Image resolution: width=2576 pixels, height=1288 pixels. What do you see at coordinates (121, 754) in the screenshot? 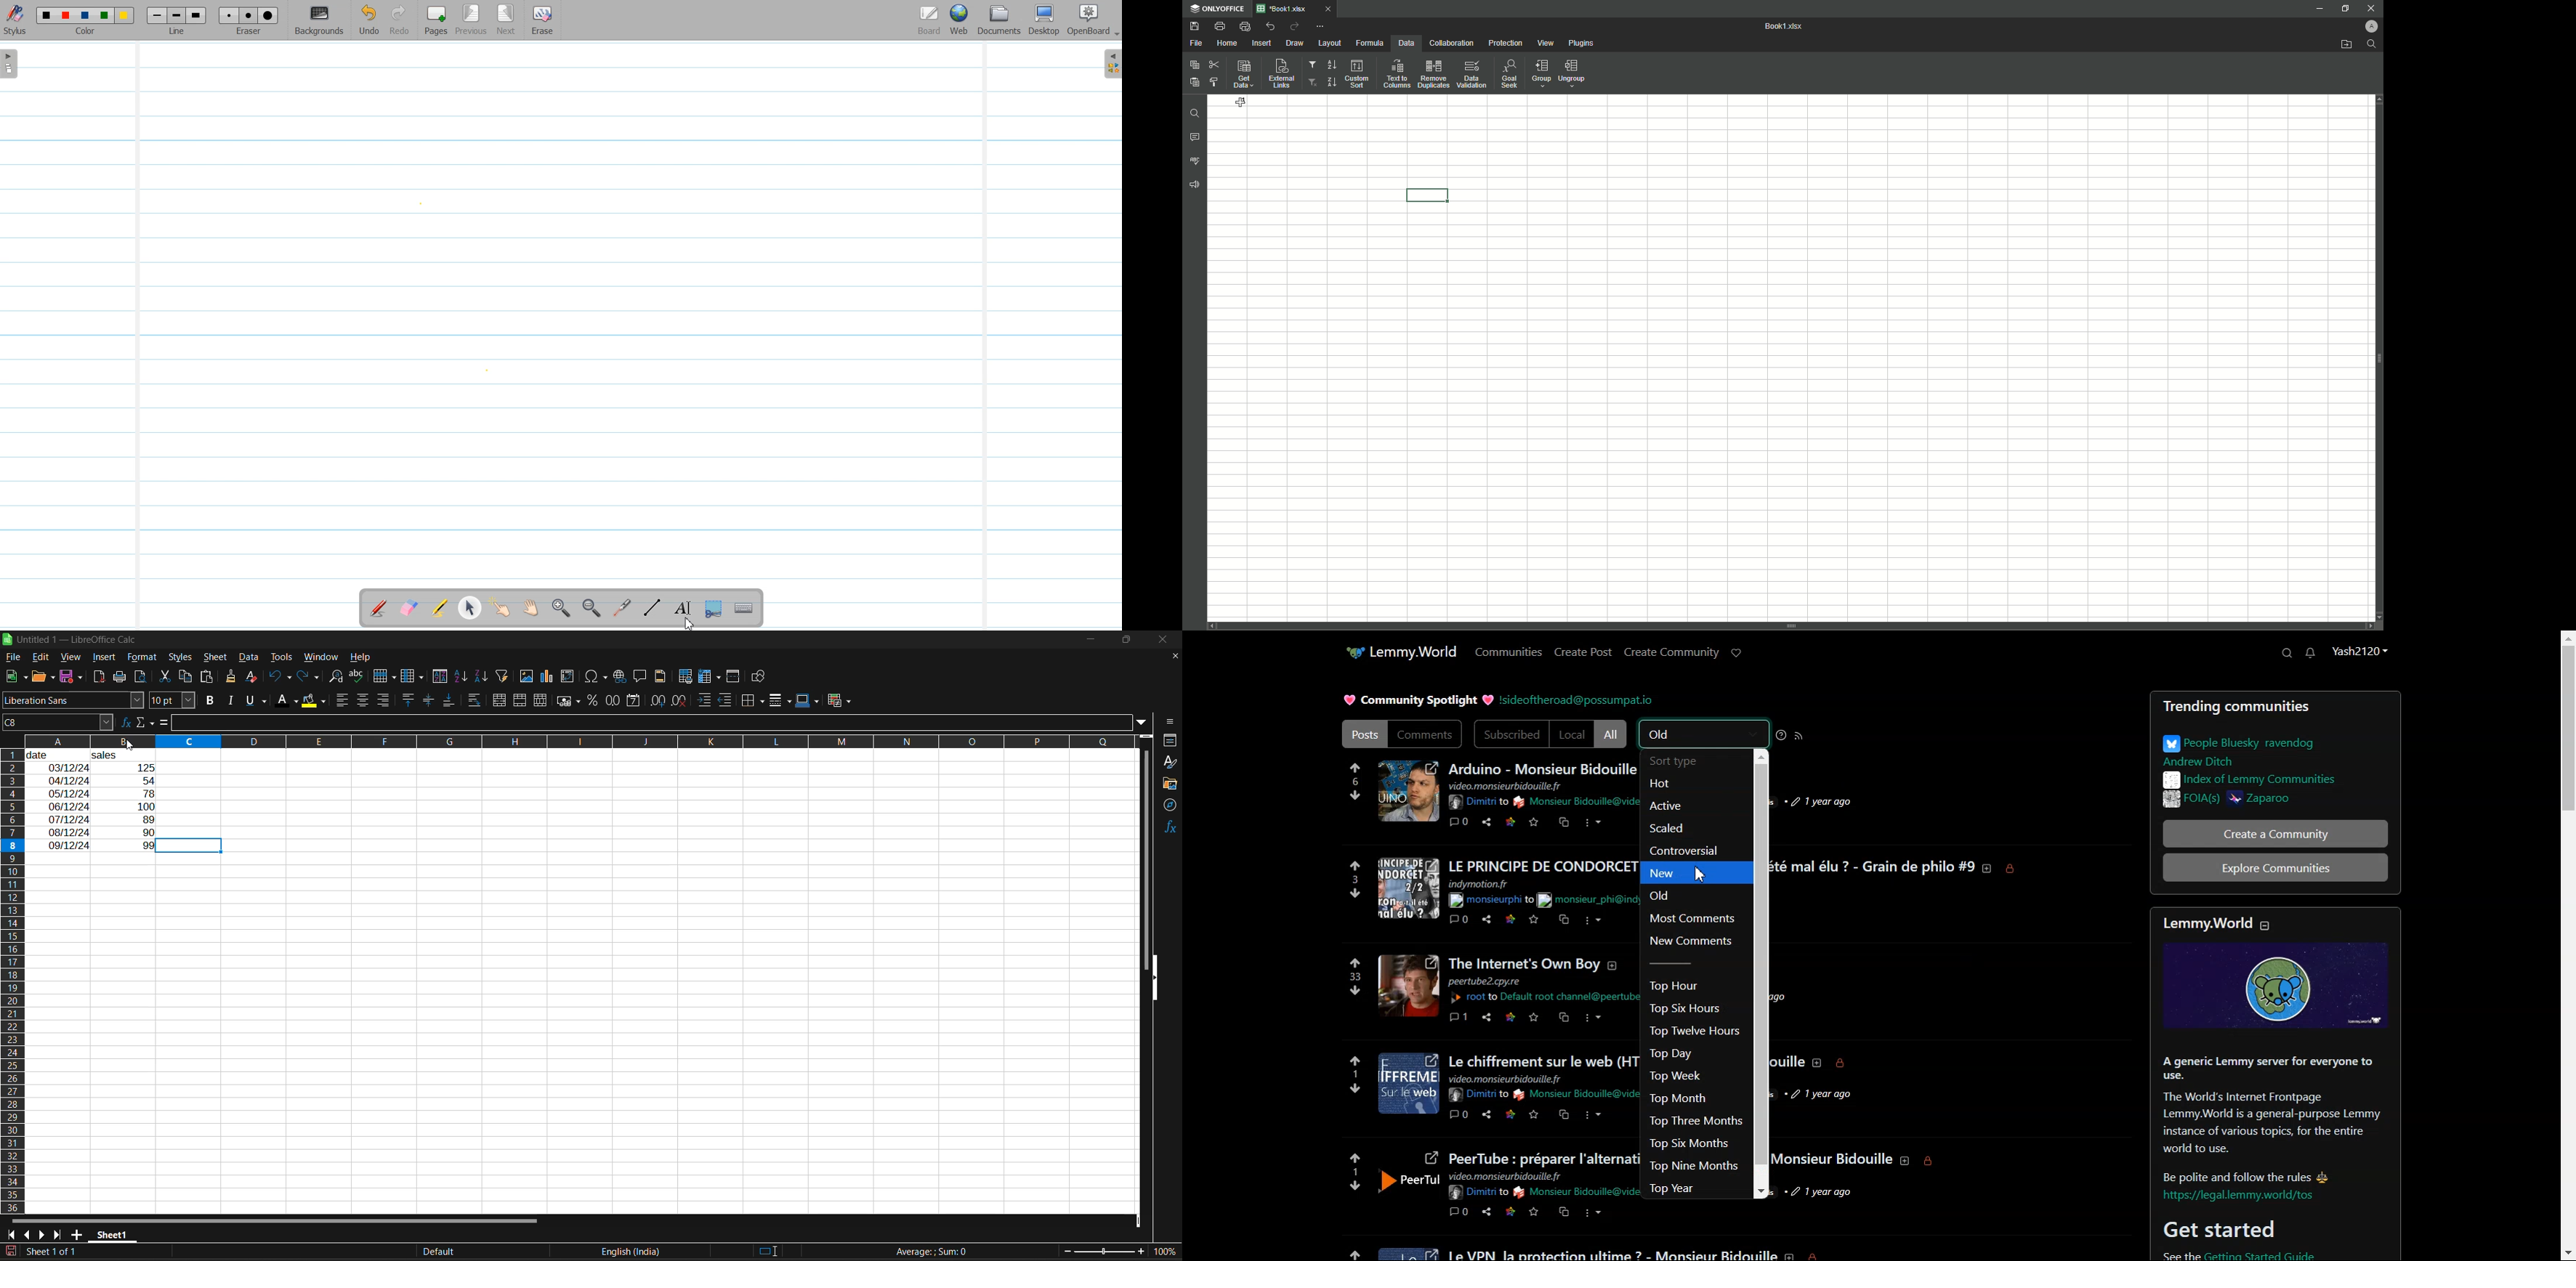
I see `sales` at bounding box center [121, 754].